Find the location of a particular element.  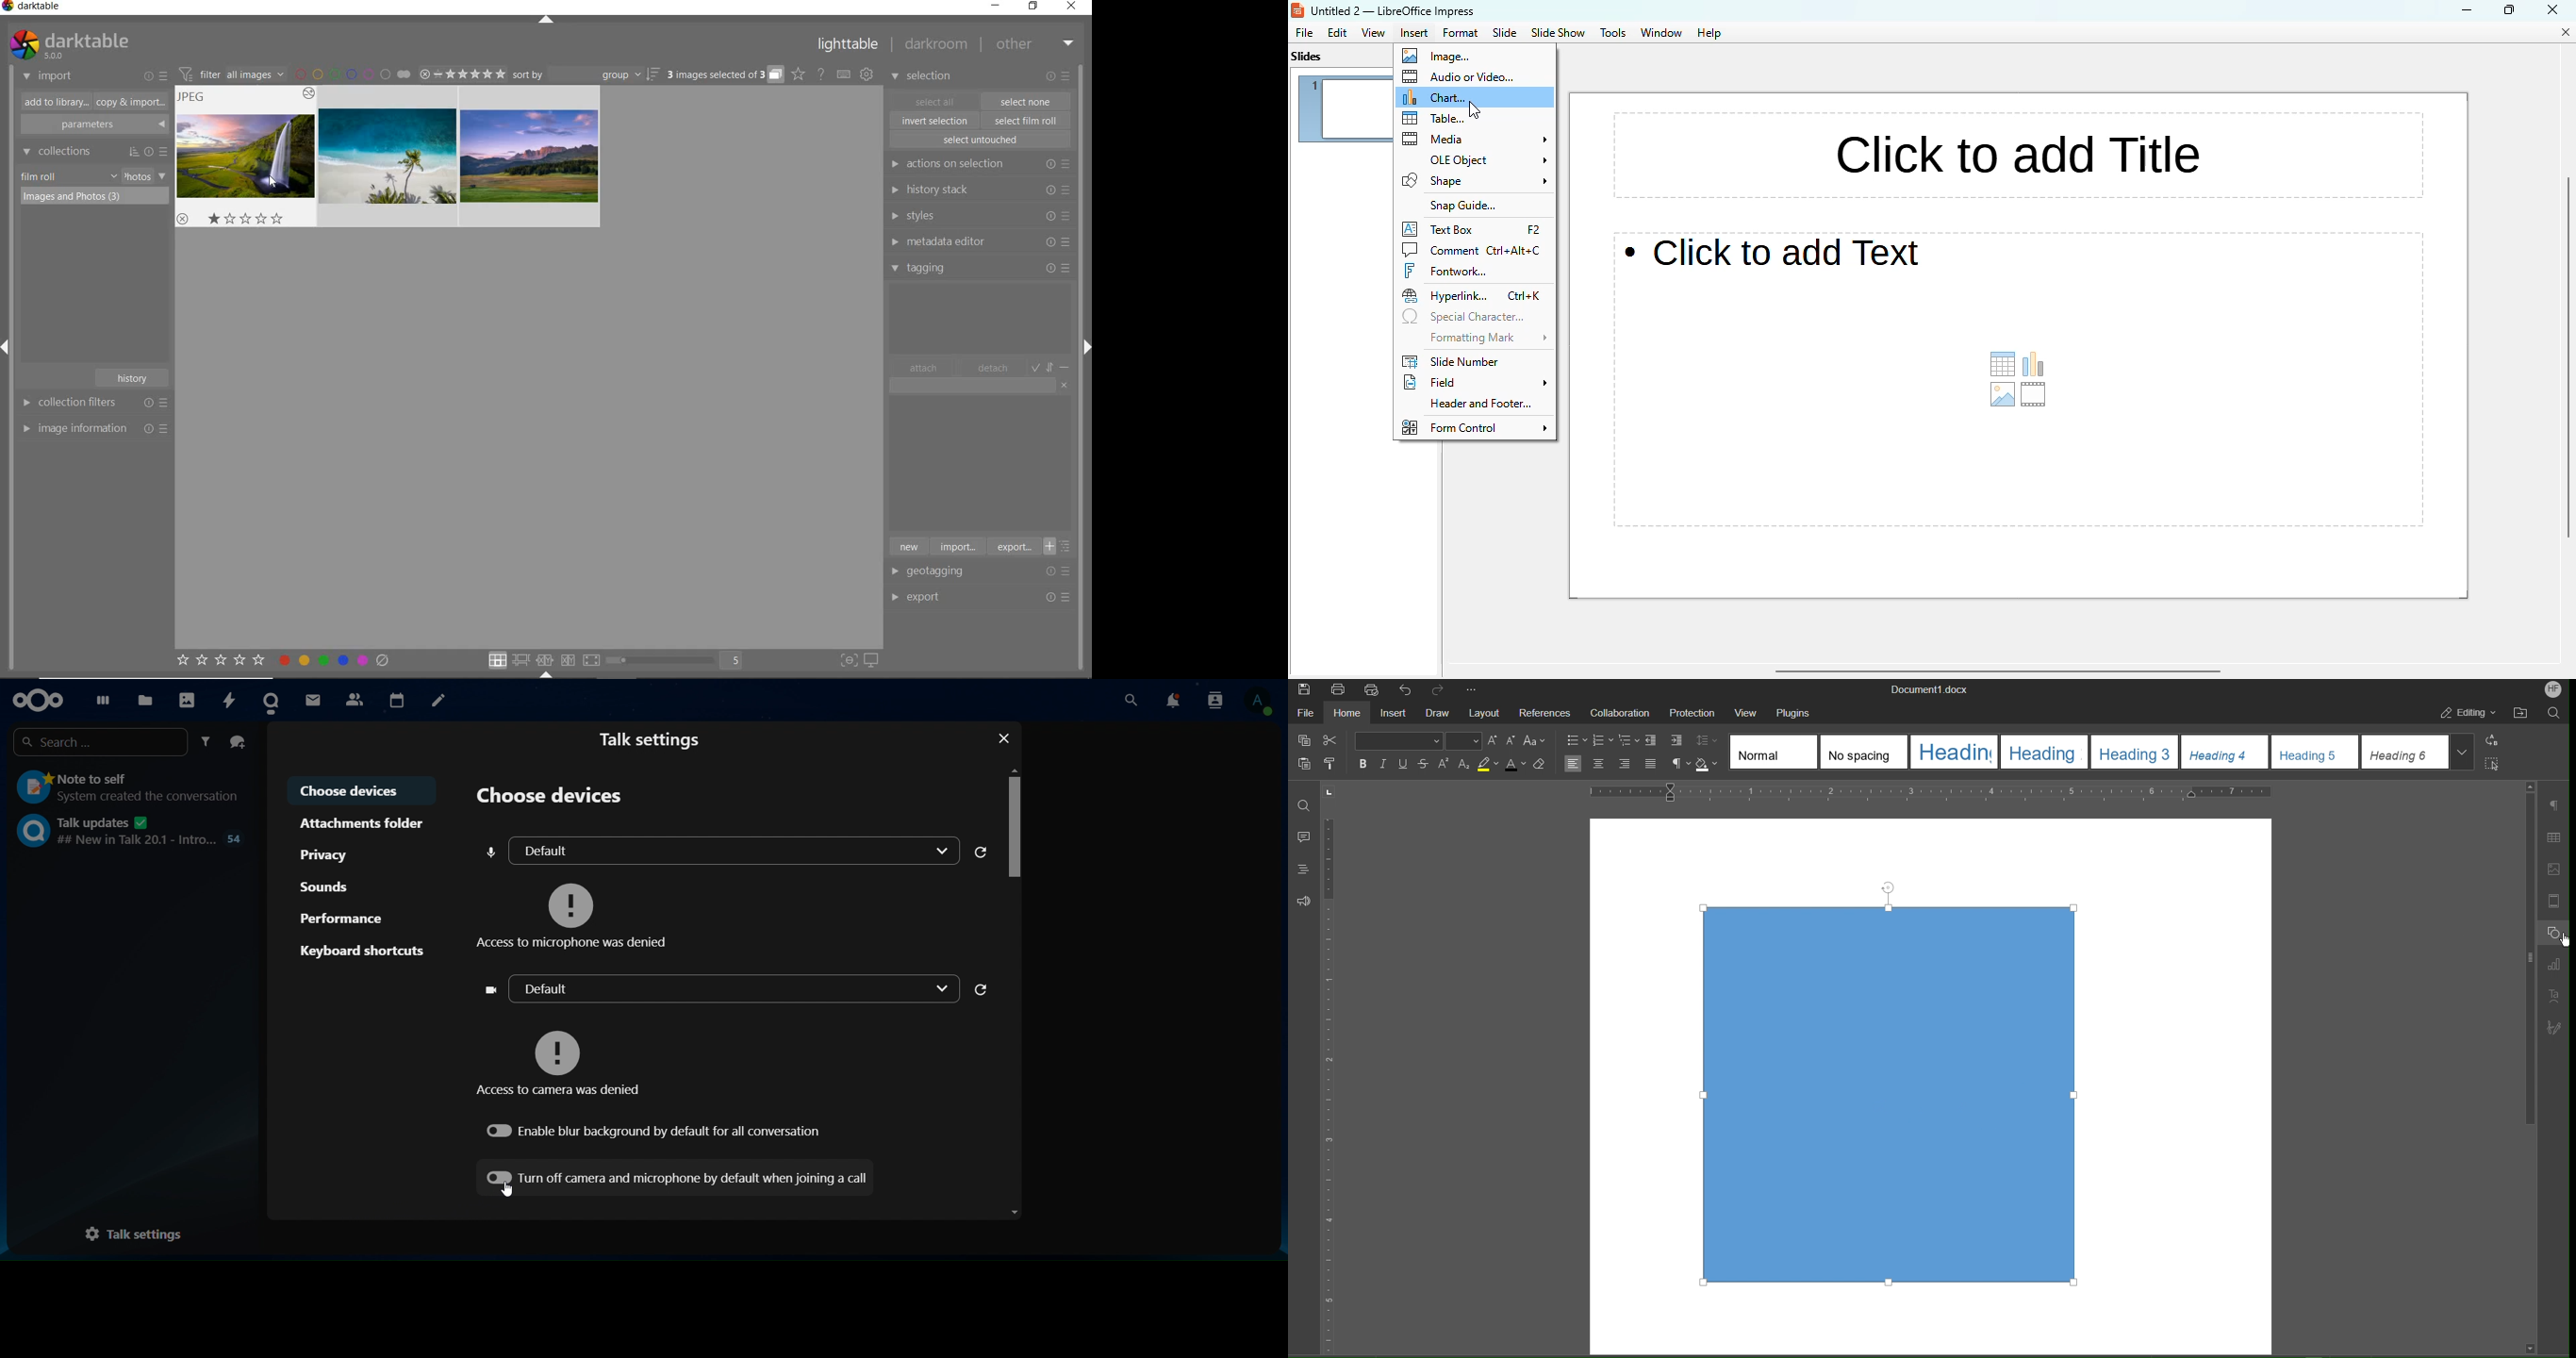

horizontal scroll bar is located at coordinates (1995, 671).